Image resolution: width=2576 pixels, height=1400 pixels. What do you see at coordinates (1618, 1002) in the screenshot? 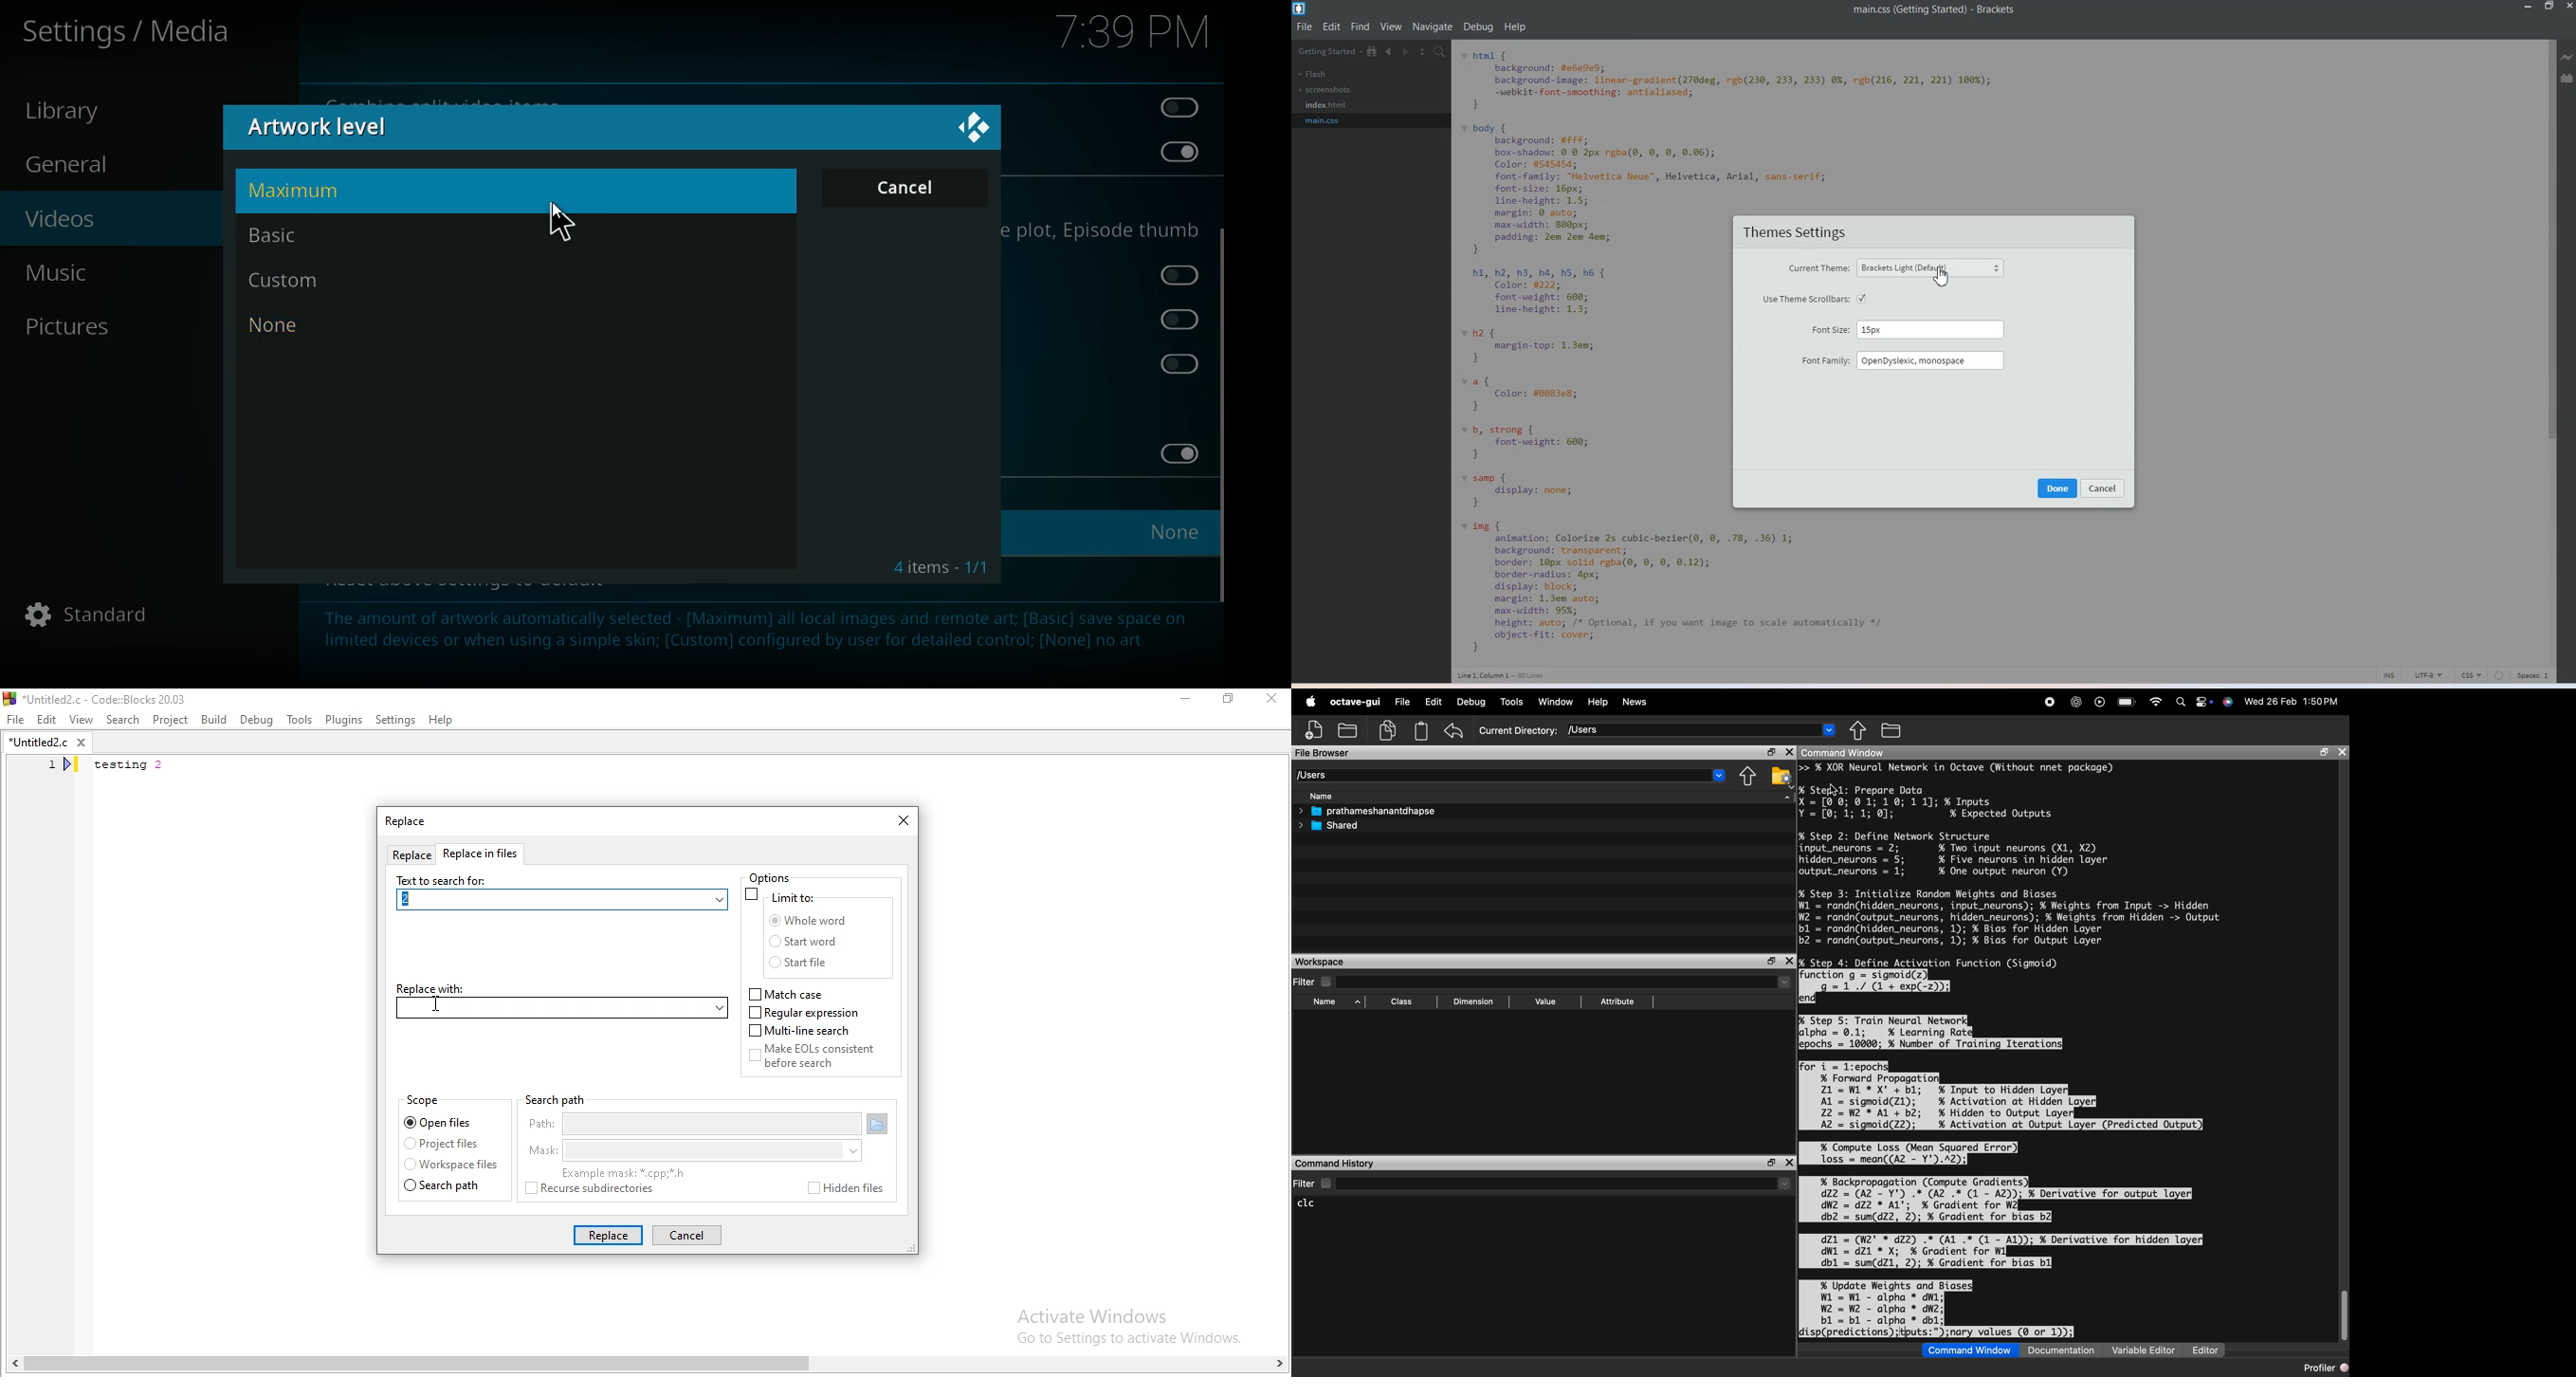
I see `Attribute` at bounding box center [1618, 1002].